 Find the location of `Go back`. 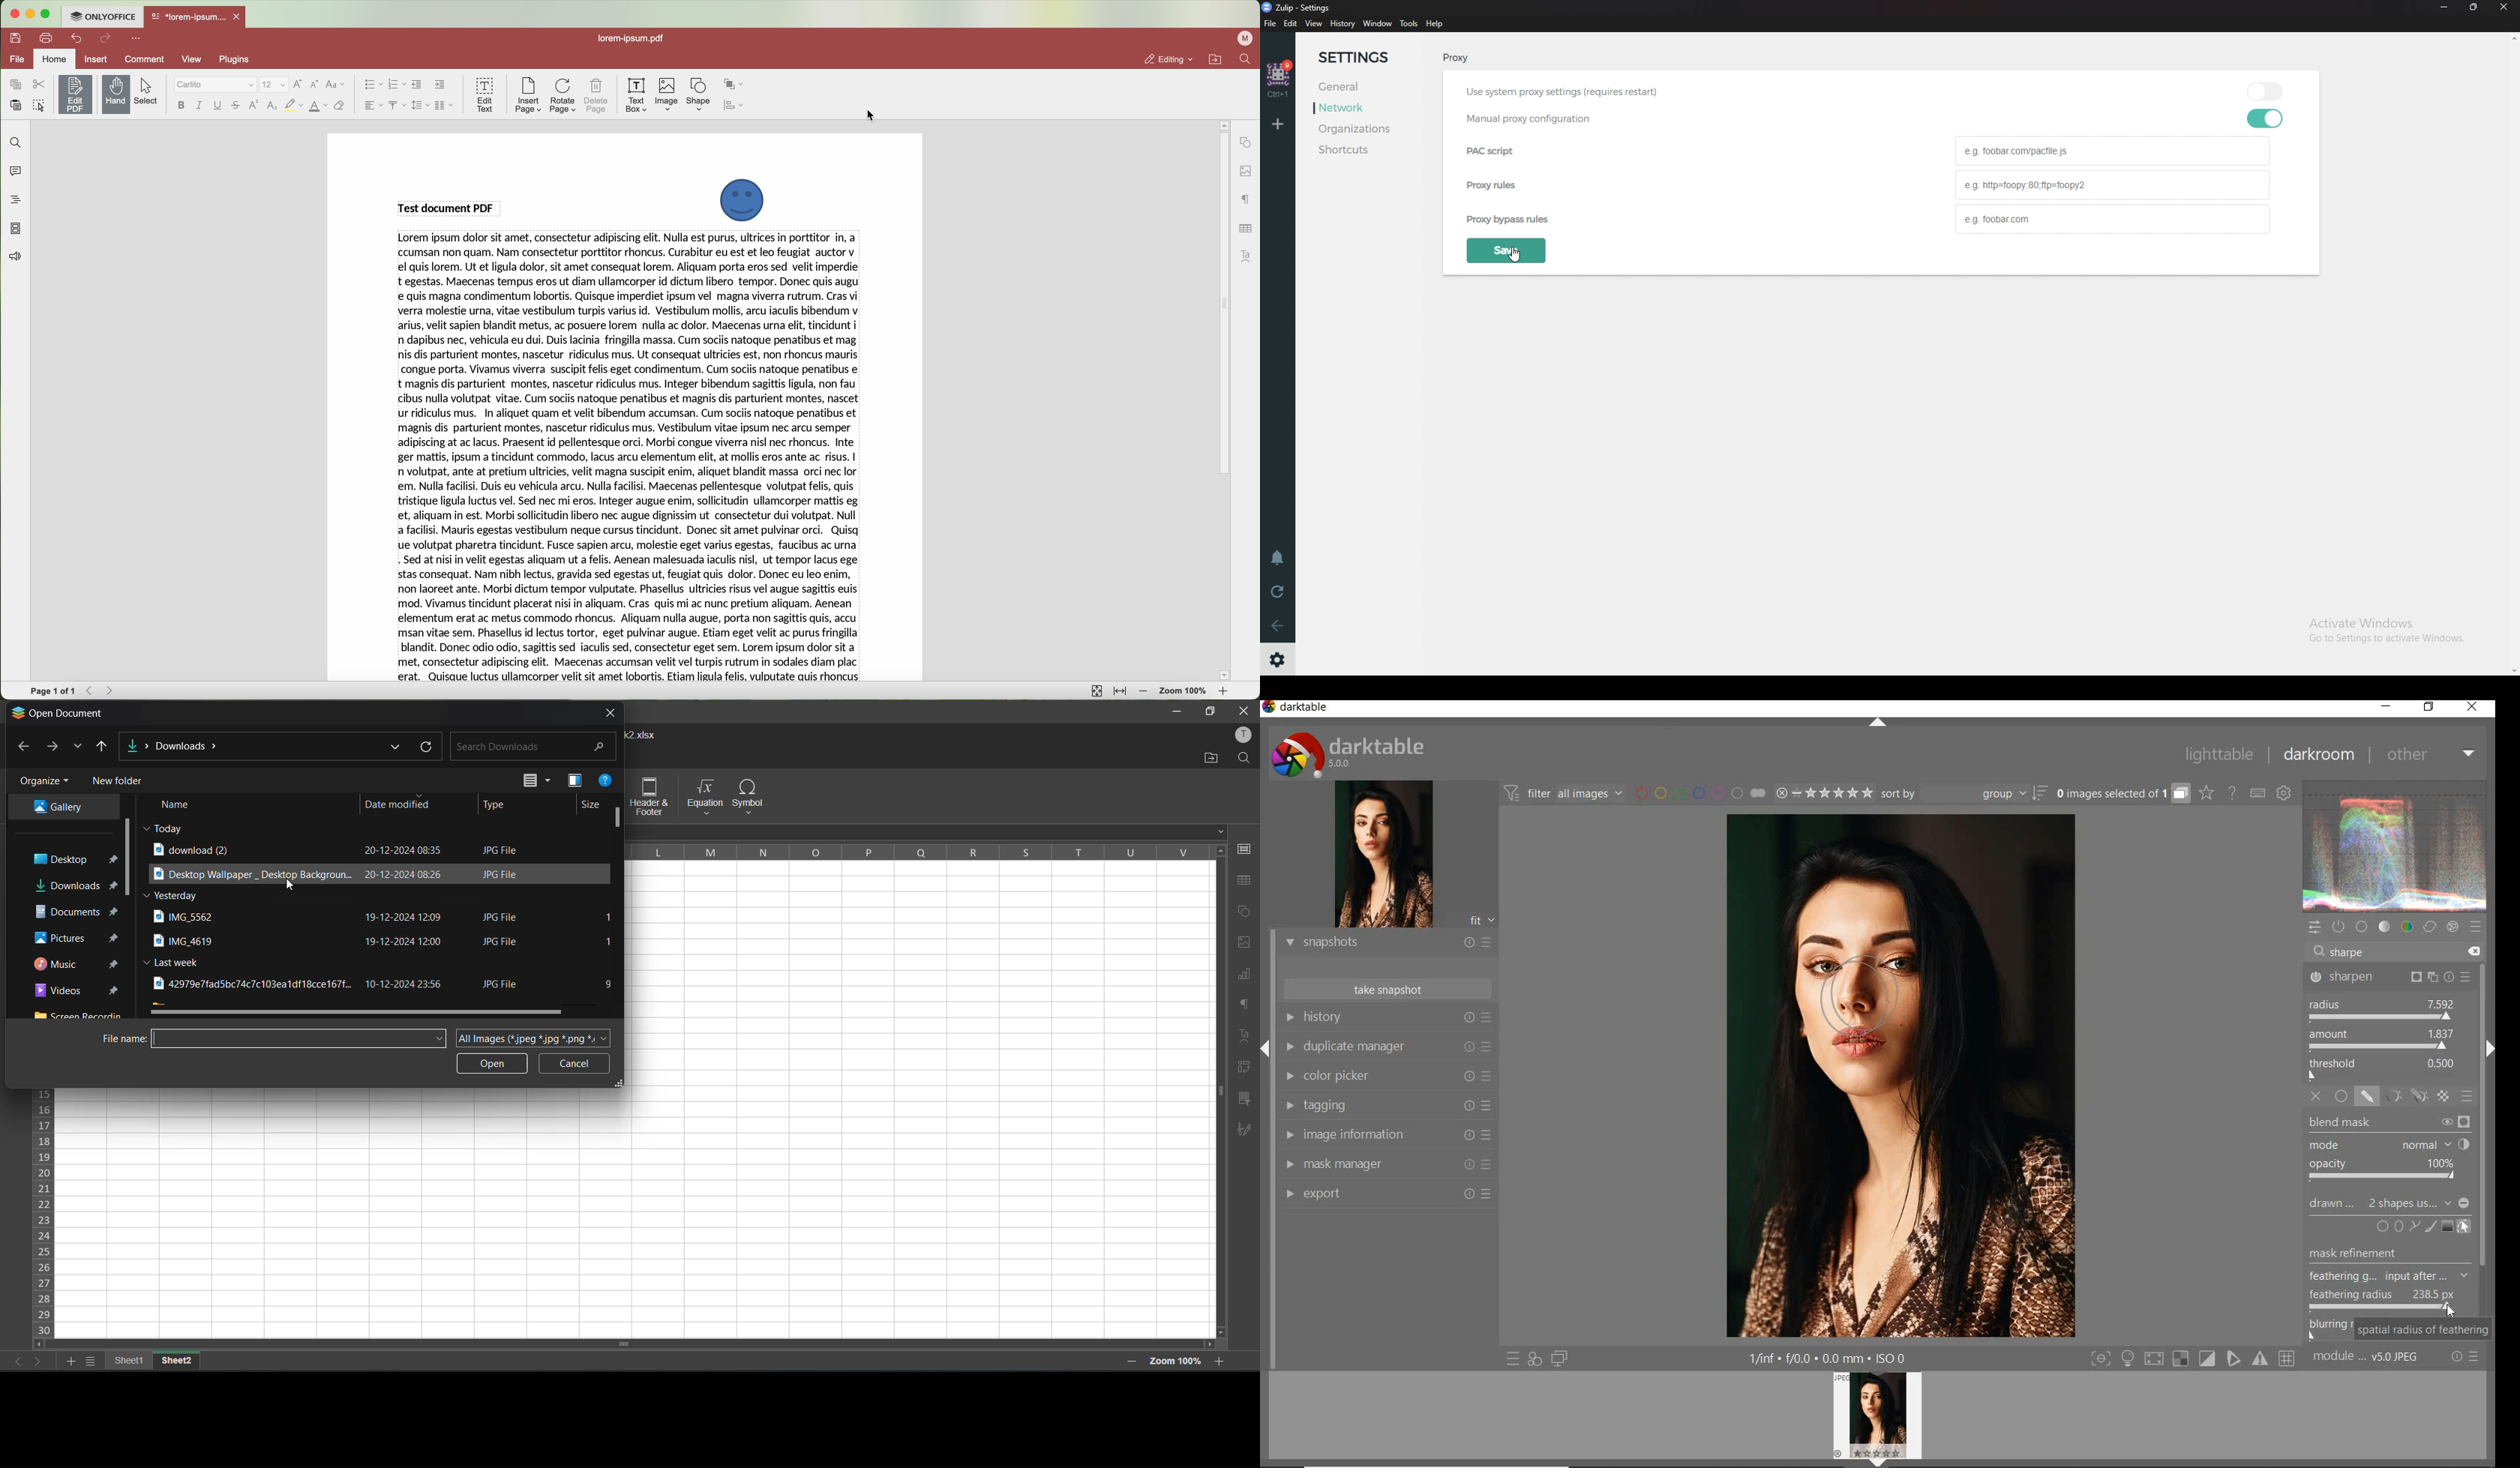

Go back is located at coordinates (1278, 625).